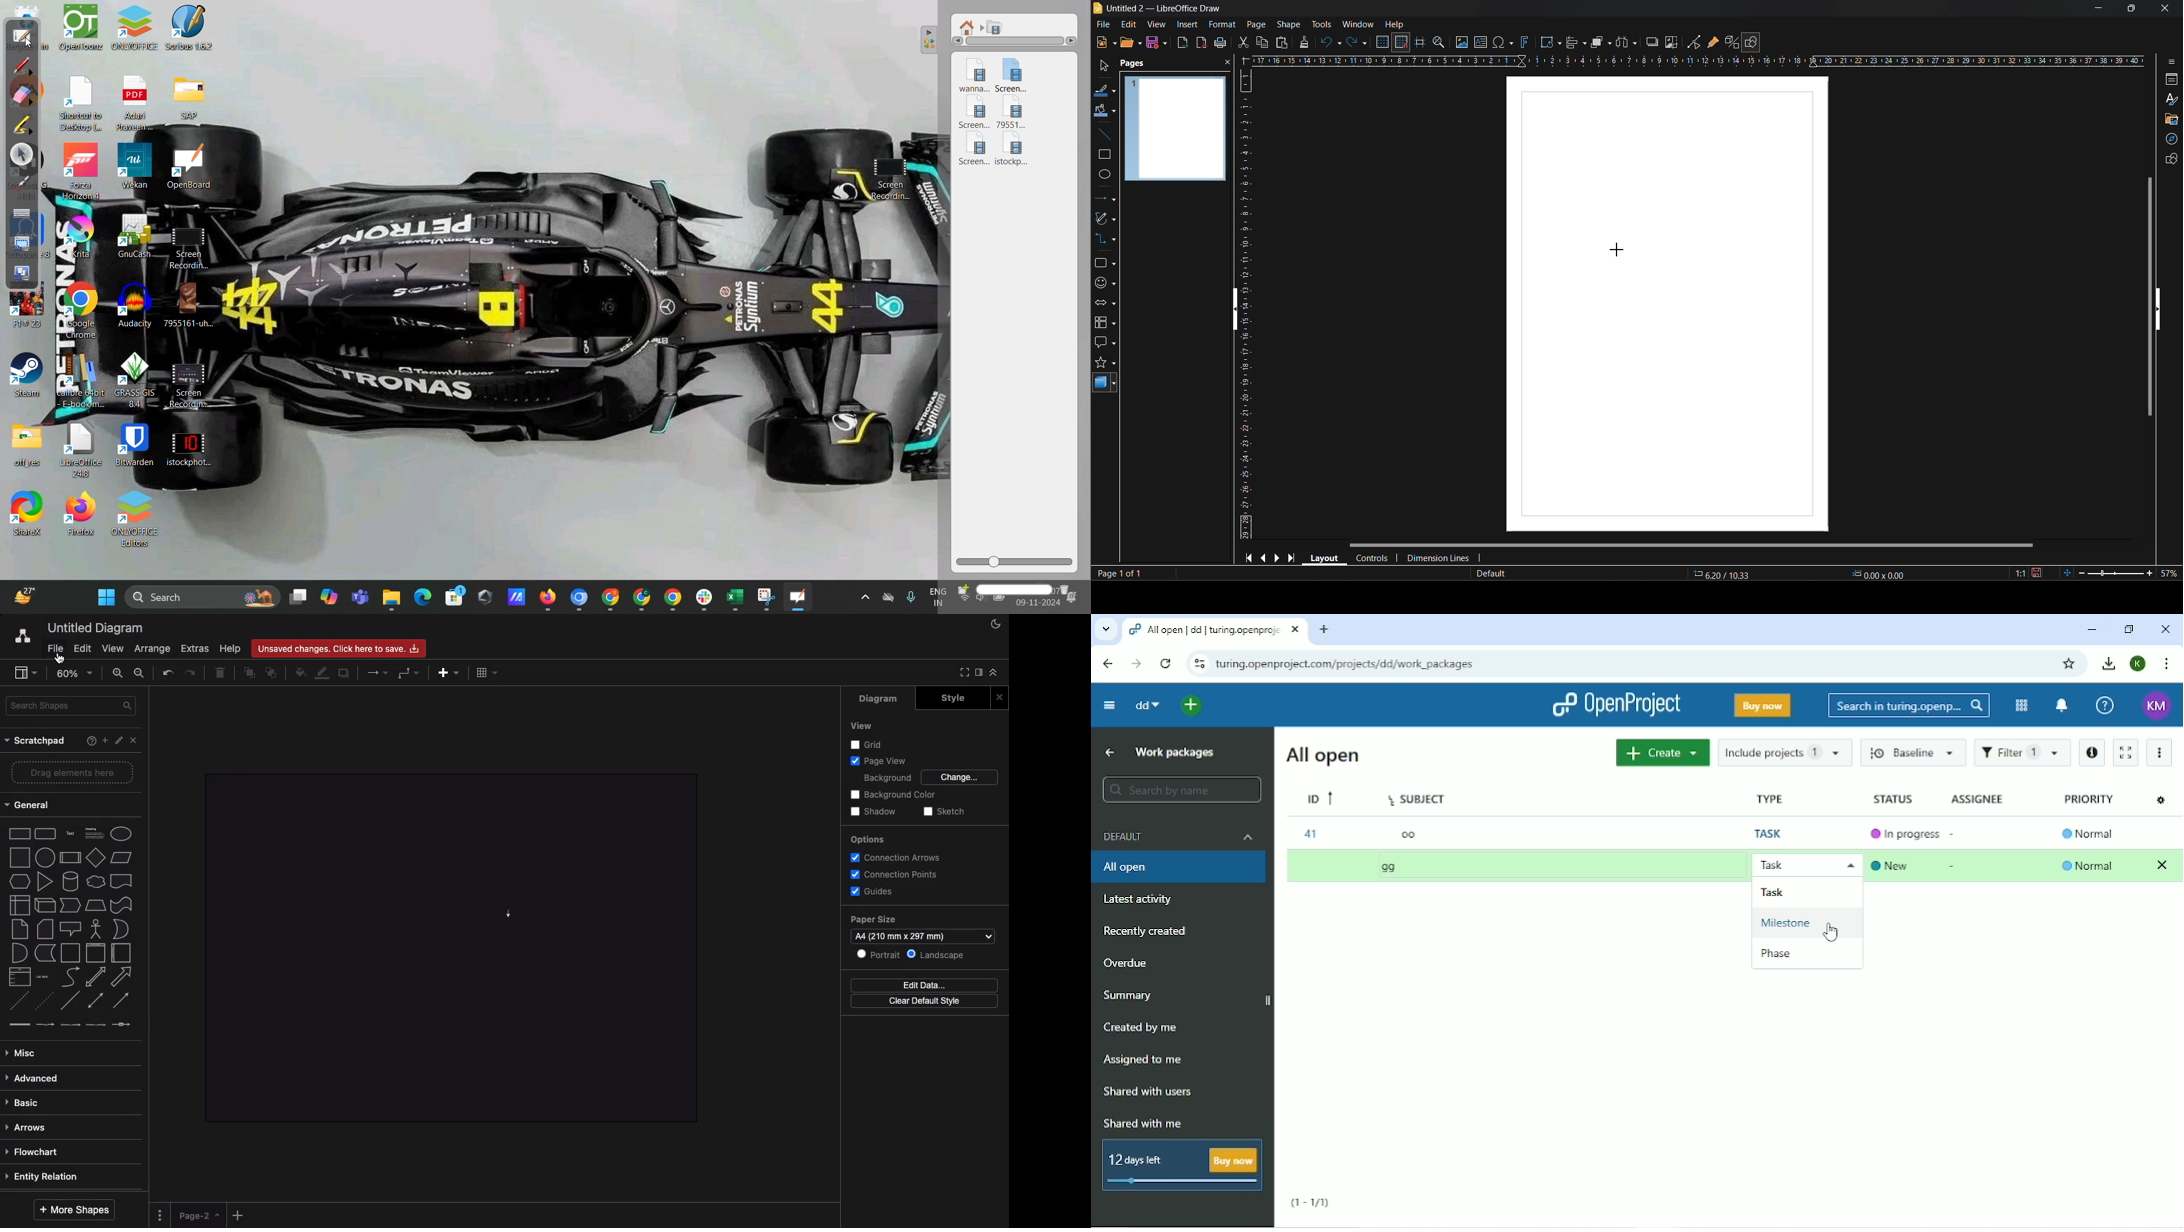 The width and height of the screenshot is (2184, 1232). I want to click on Milestone, so click(1784, 921).